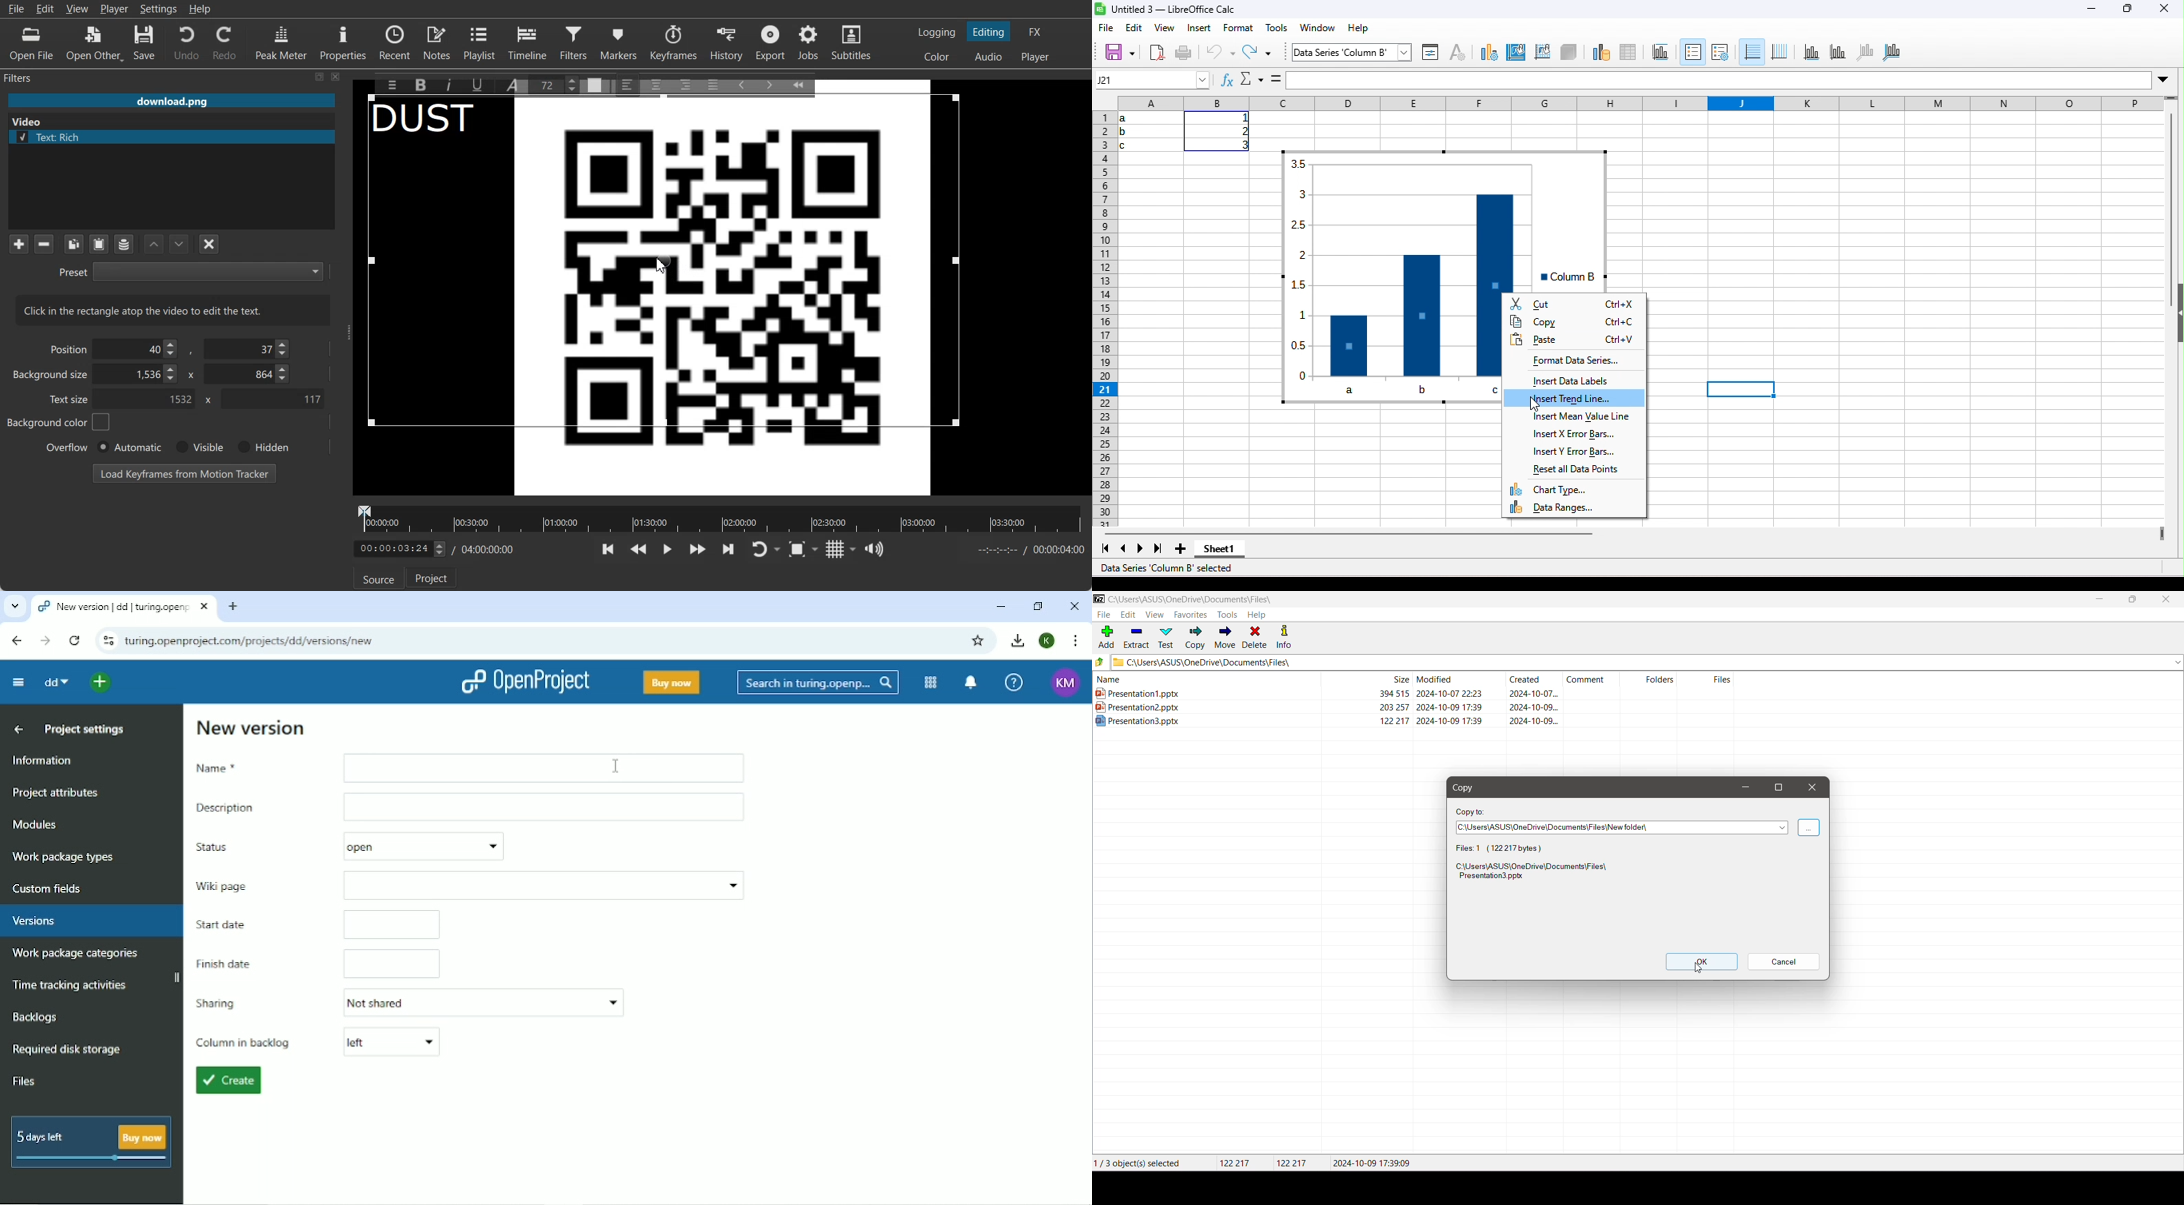 The height and width of the screenshot is (1232, 2184). Describe the element at coordinates (1661, 52) in the screenshot. I see `titles` at that location.